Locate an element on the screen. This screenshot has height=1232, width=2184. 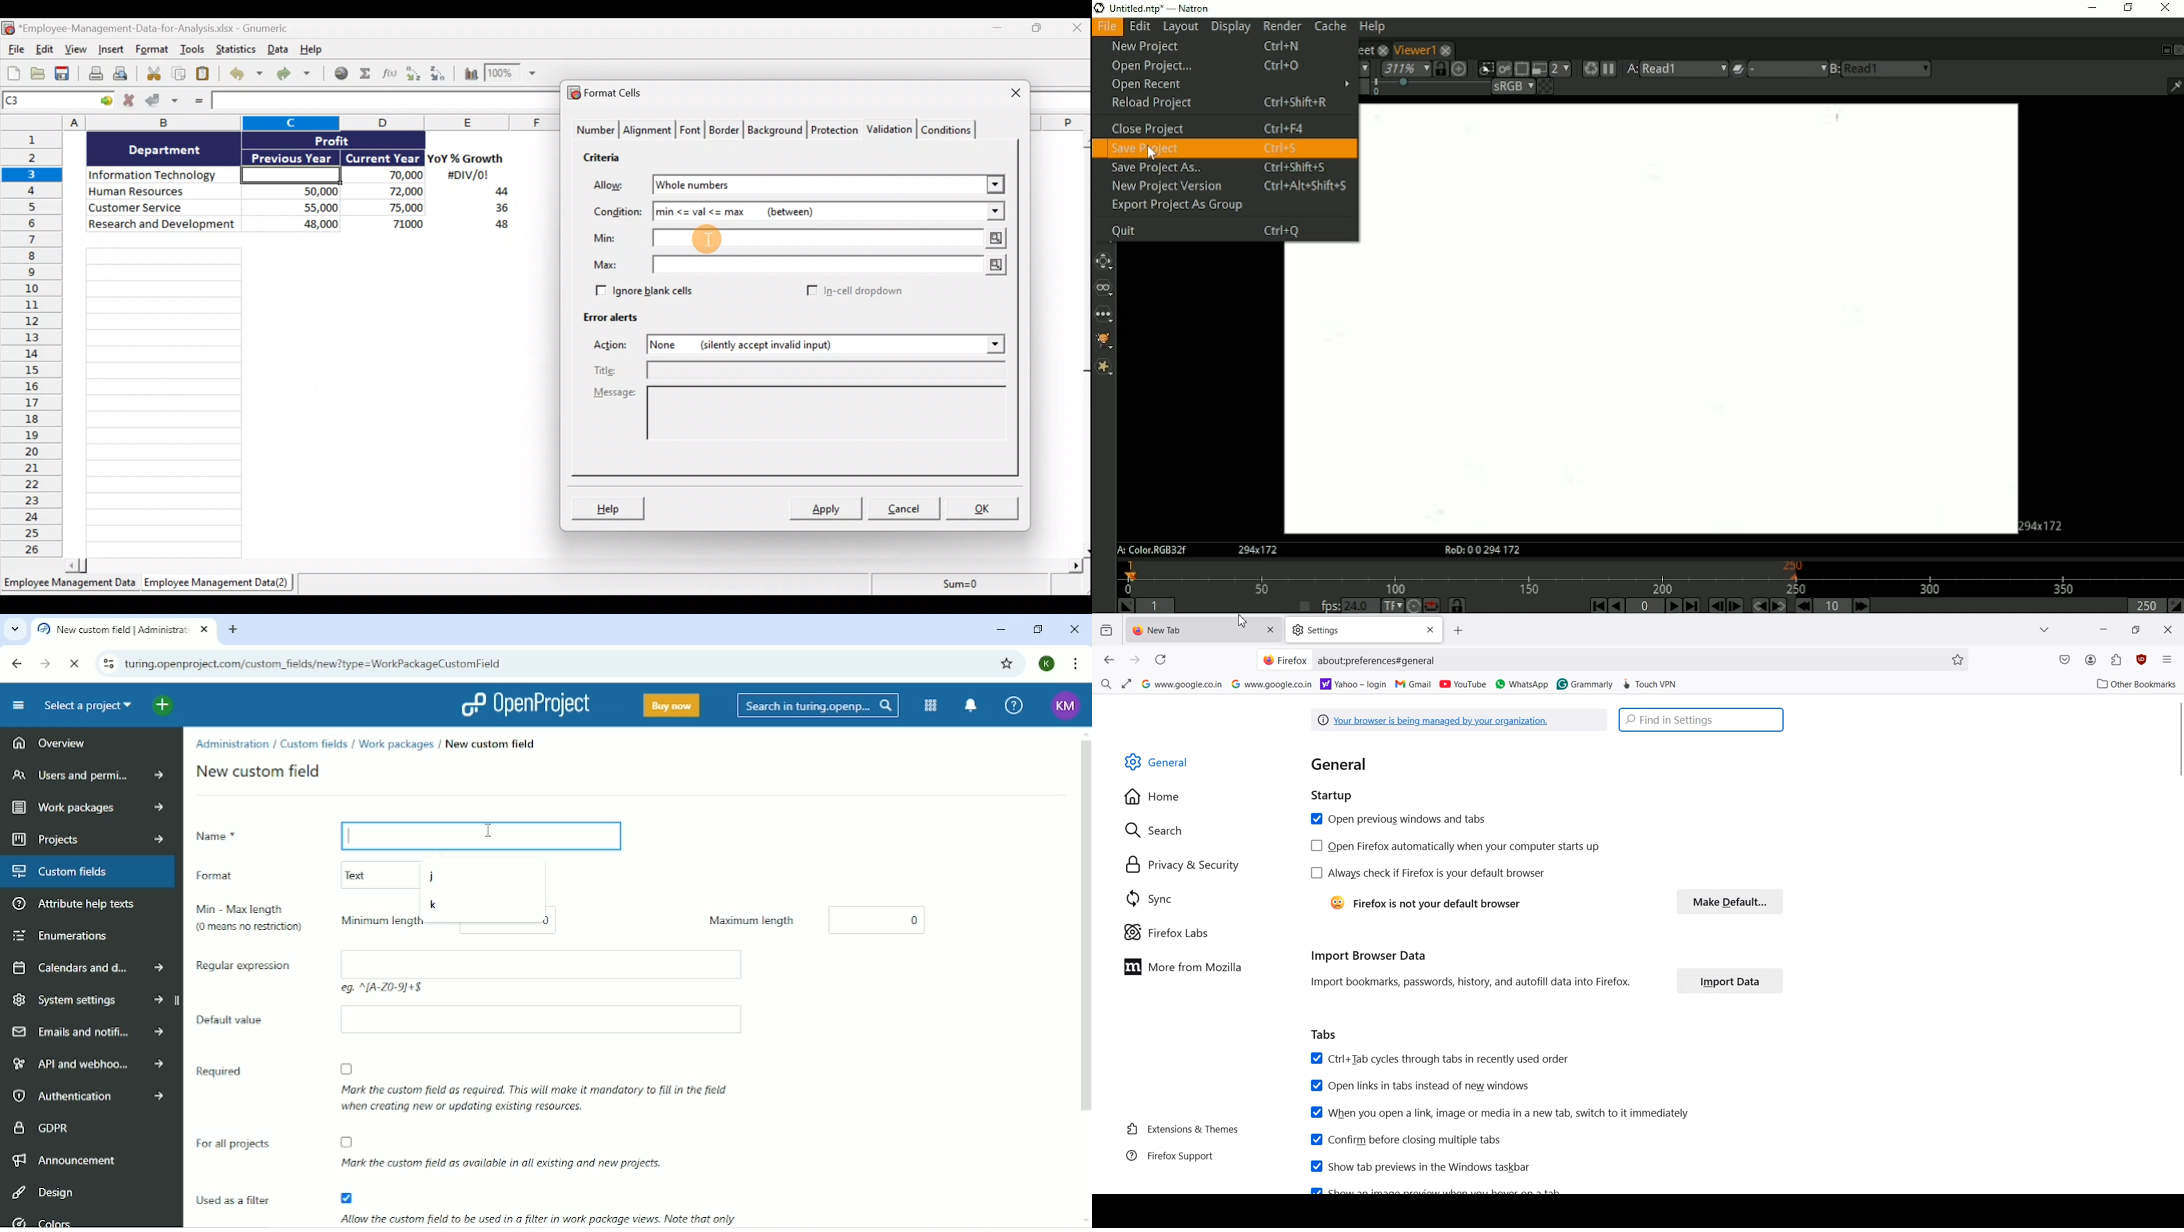
Number is located at coordinates (595, 131).